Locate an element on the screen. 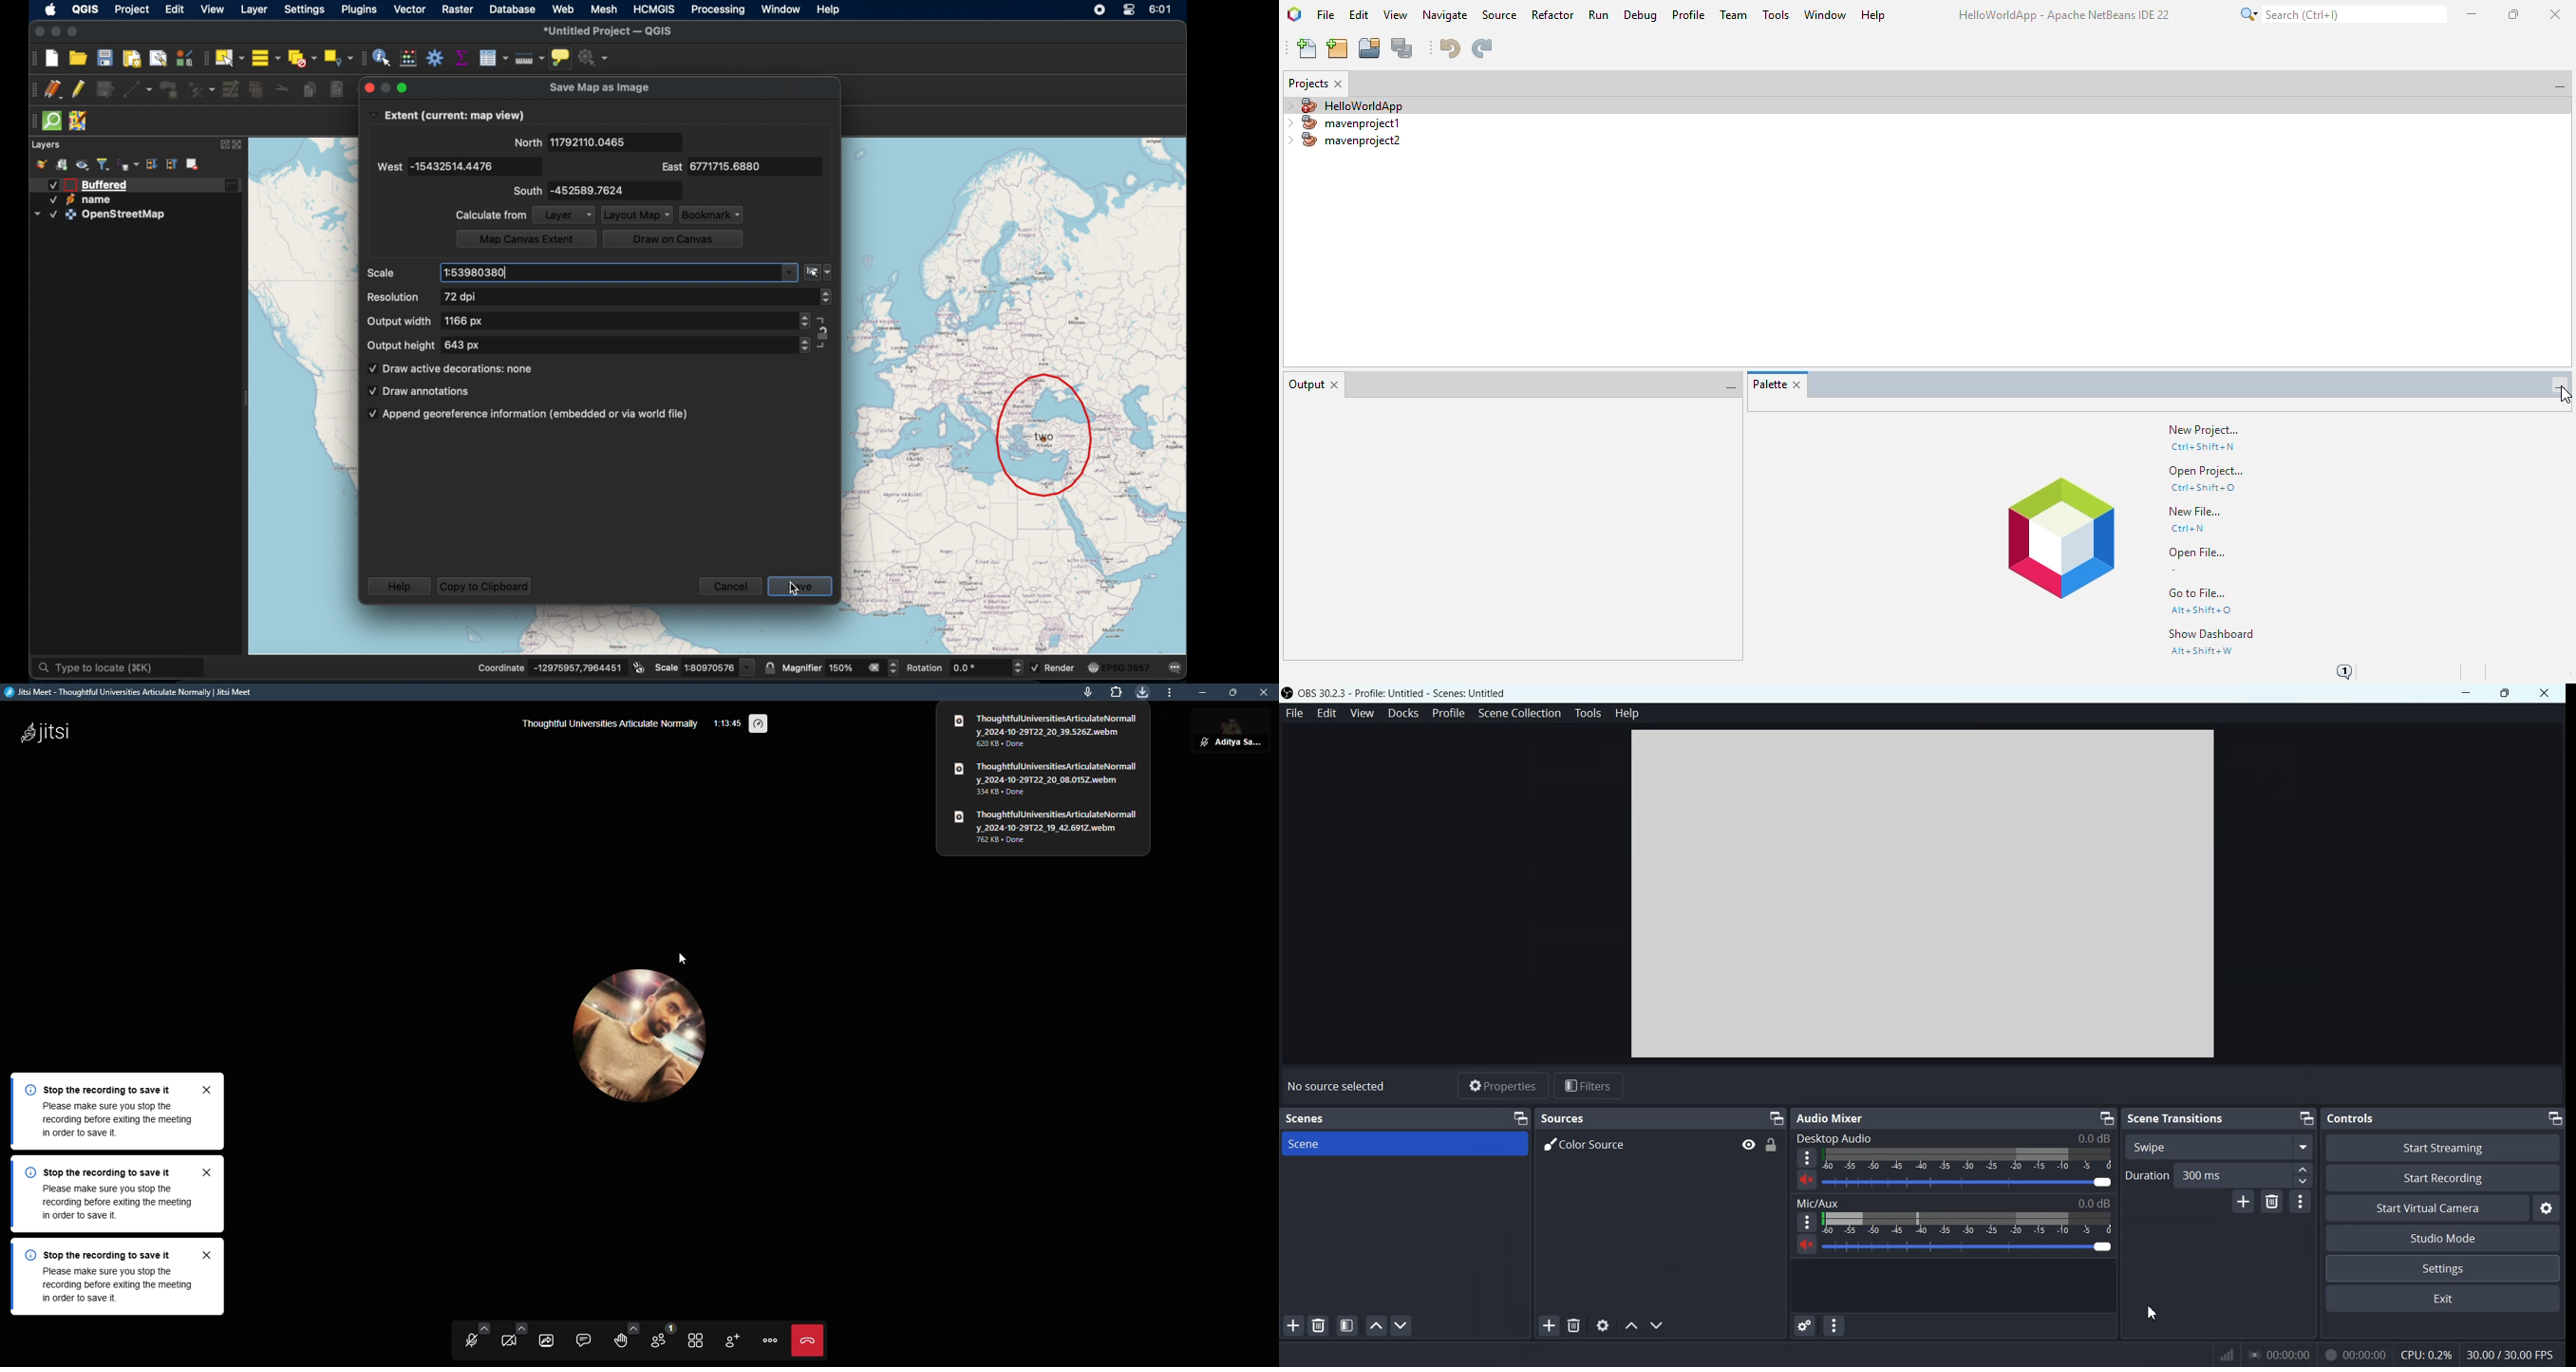 This screenshot has height=1372, width=2576. Volume Indicator is located at coordinates (1968, 1158).